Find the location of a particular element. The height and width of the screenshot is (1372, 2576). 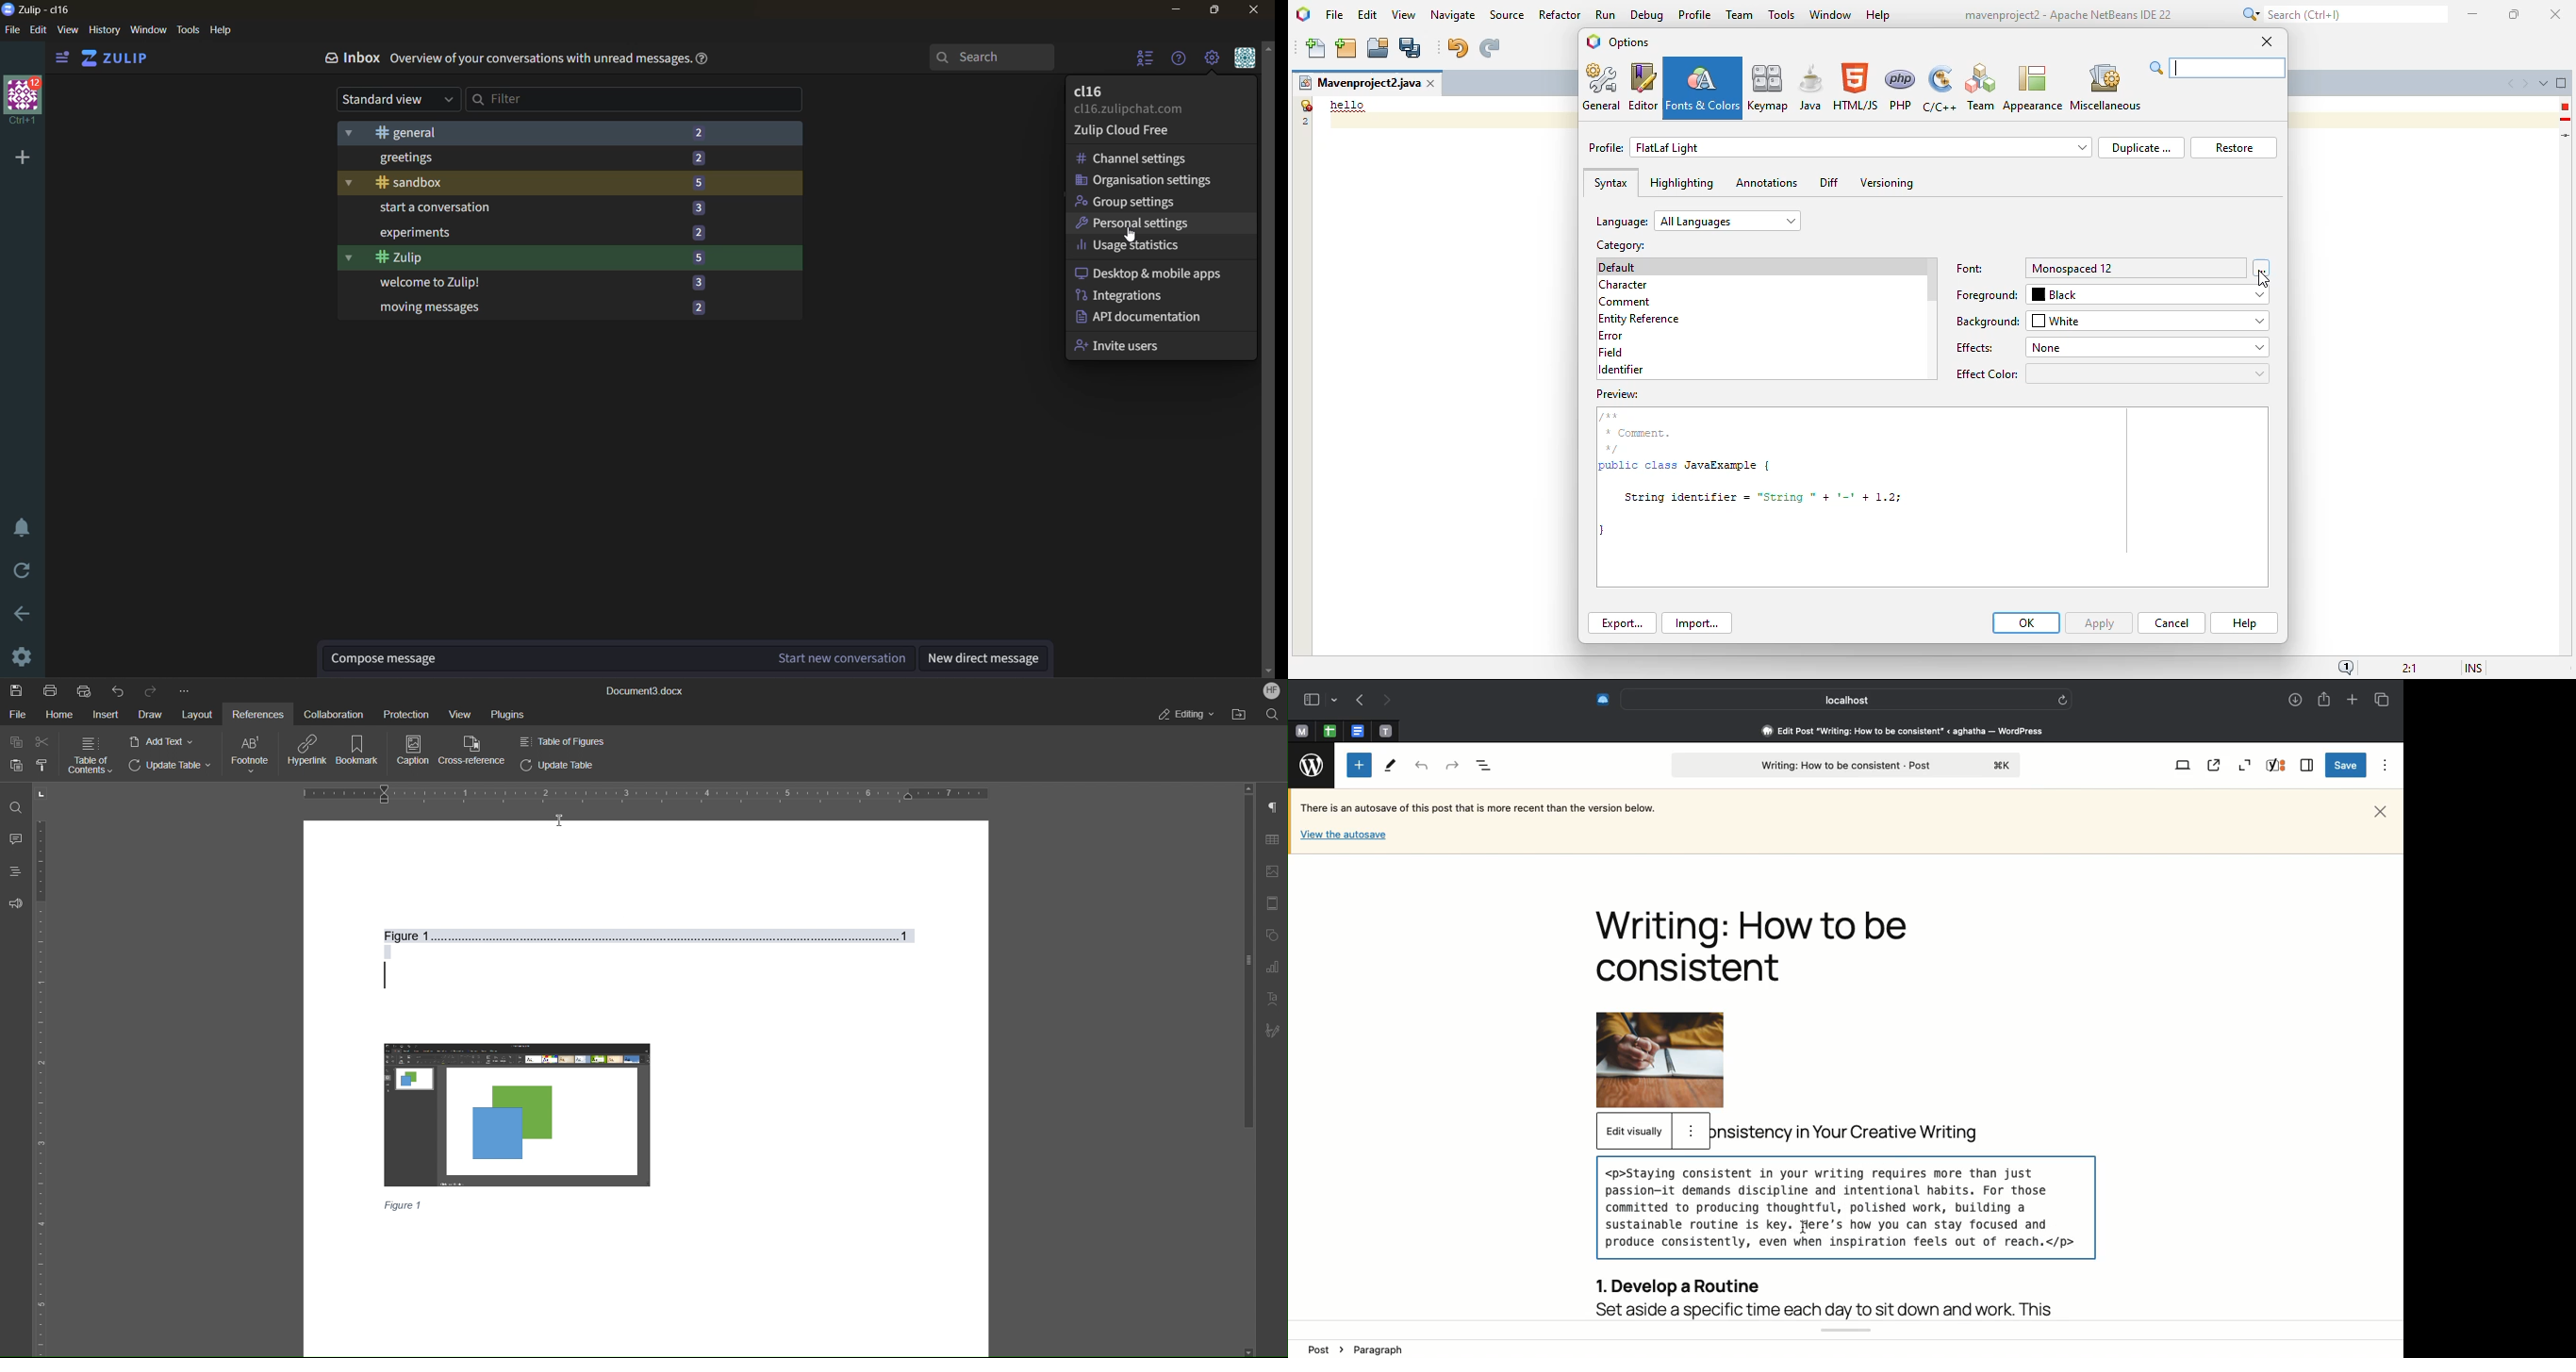

history is located at coordinates (104, 33).